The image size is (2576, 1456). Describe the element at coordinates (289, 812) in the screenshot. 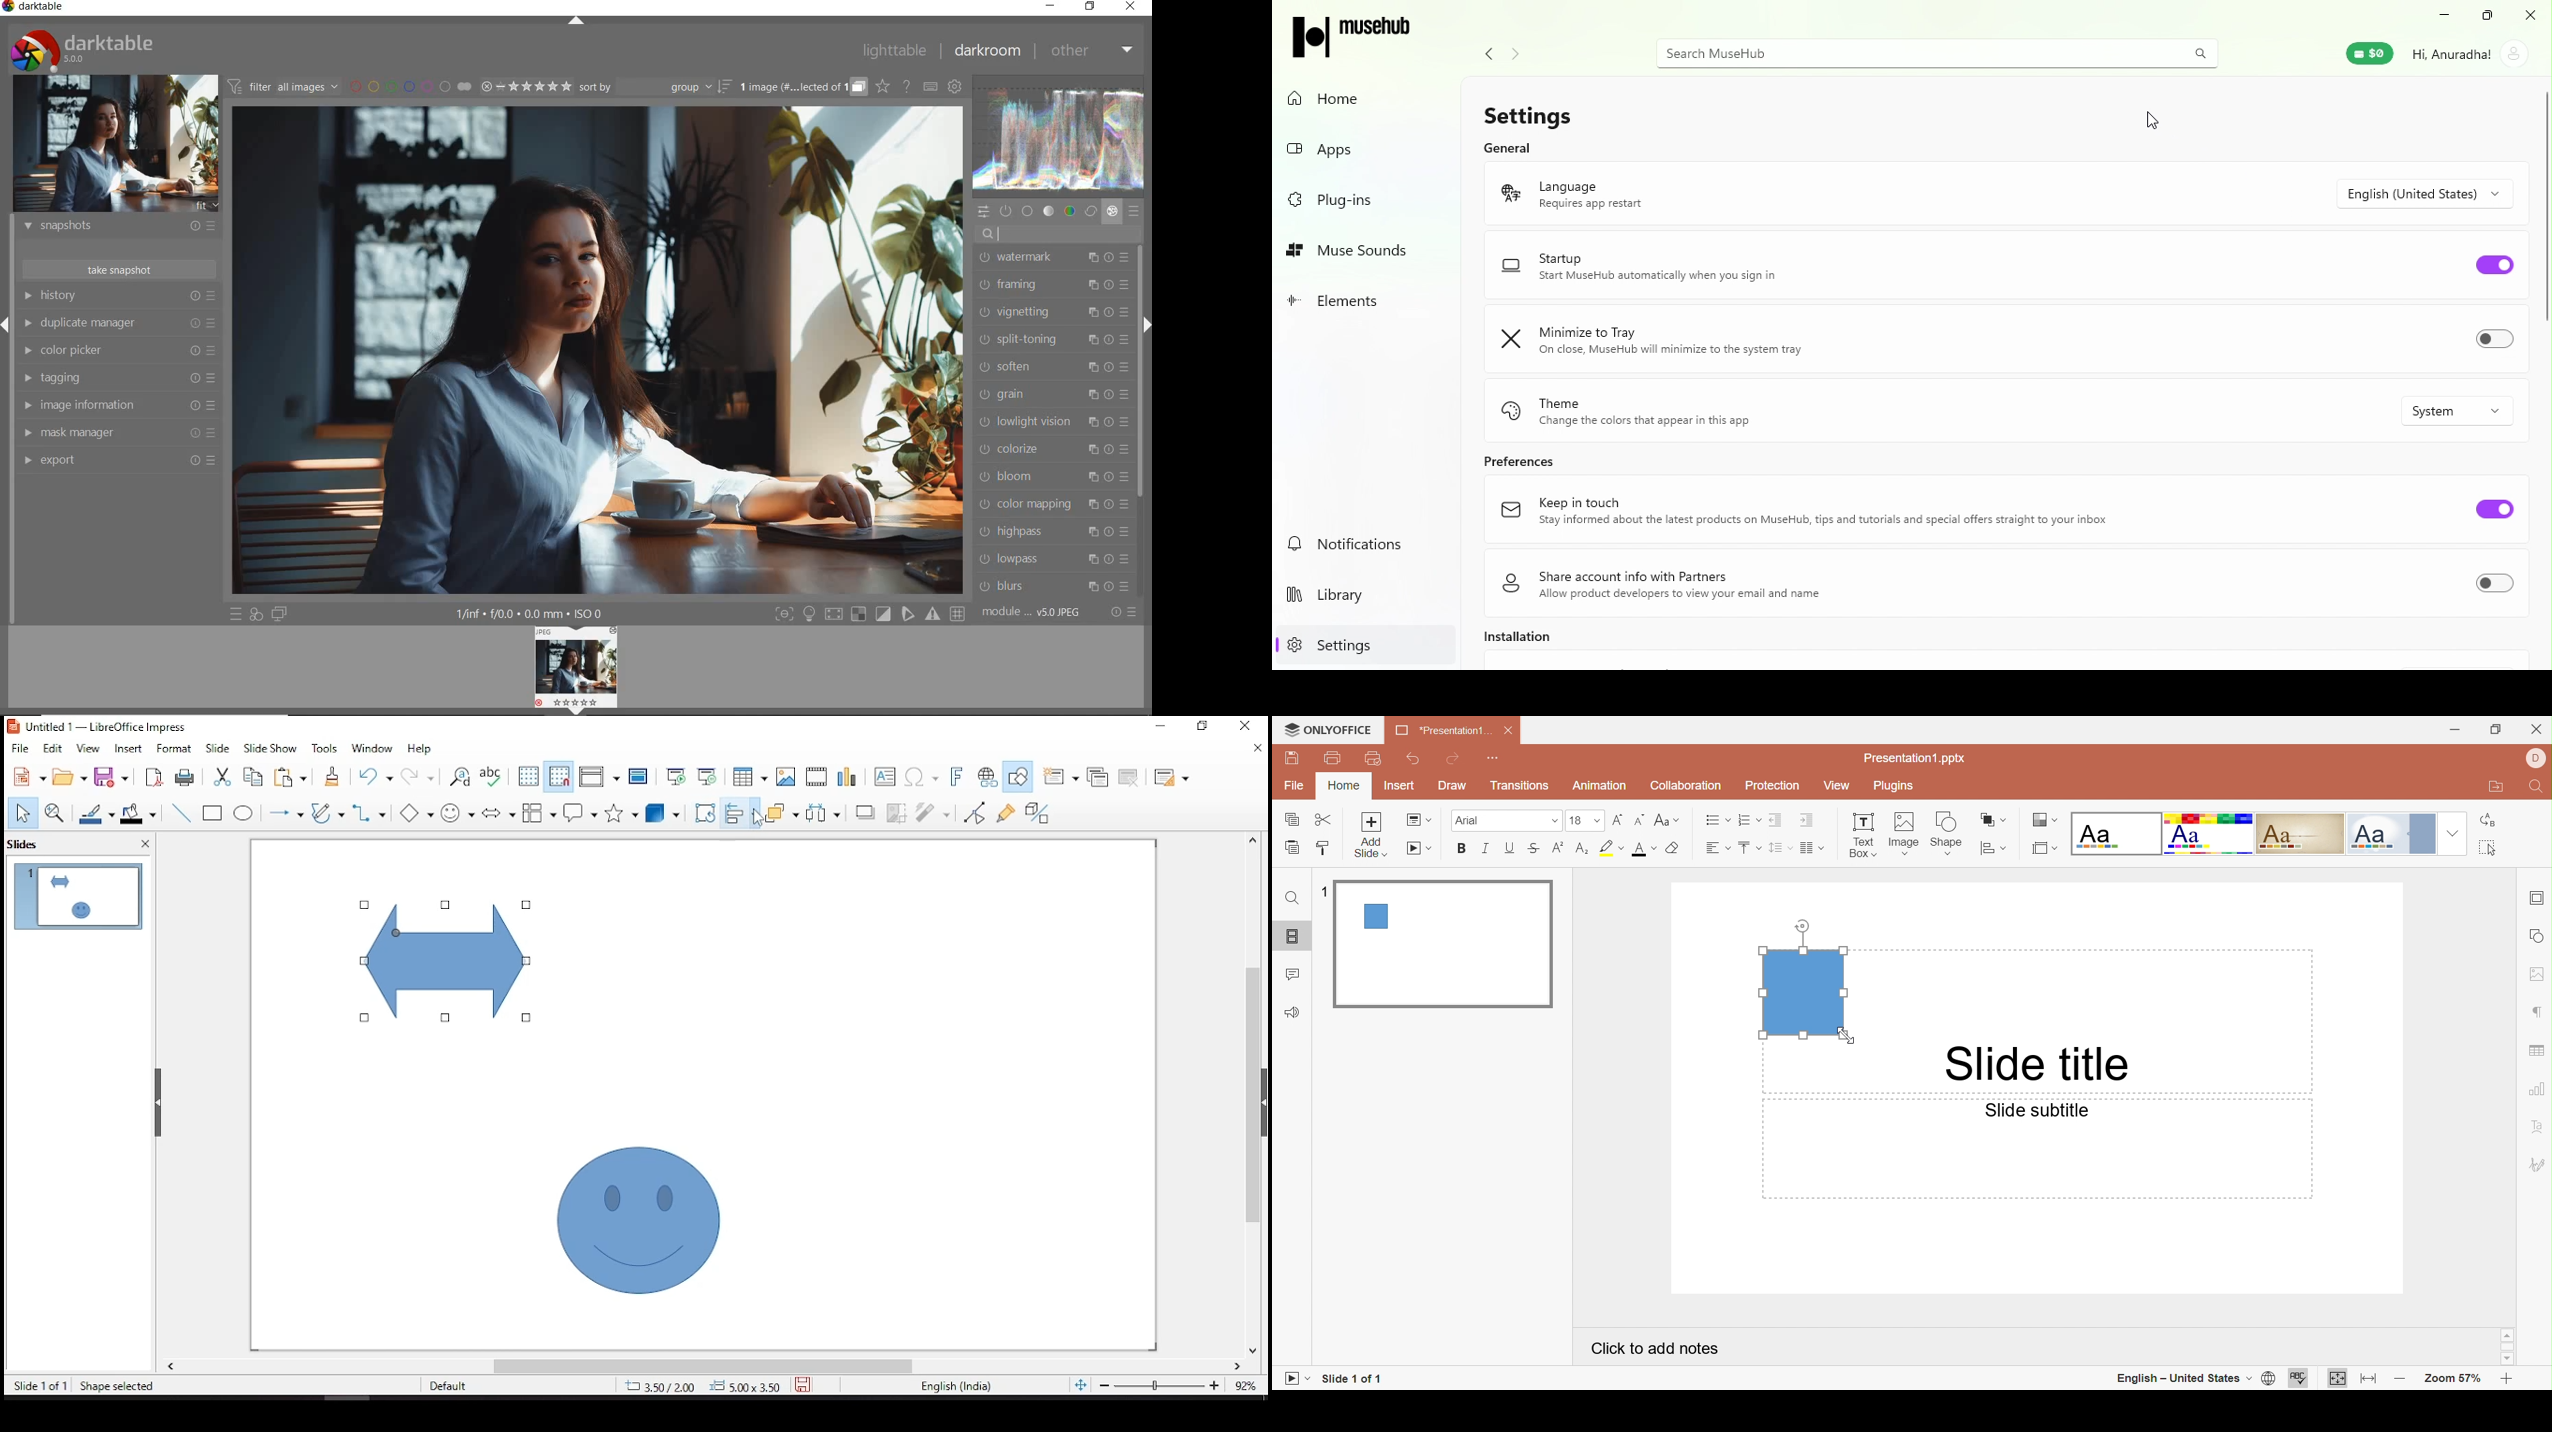

I see `lines and arrows` at that location.